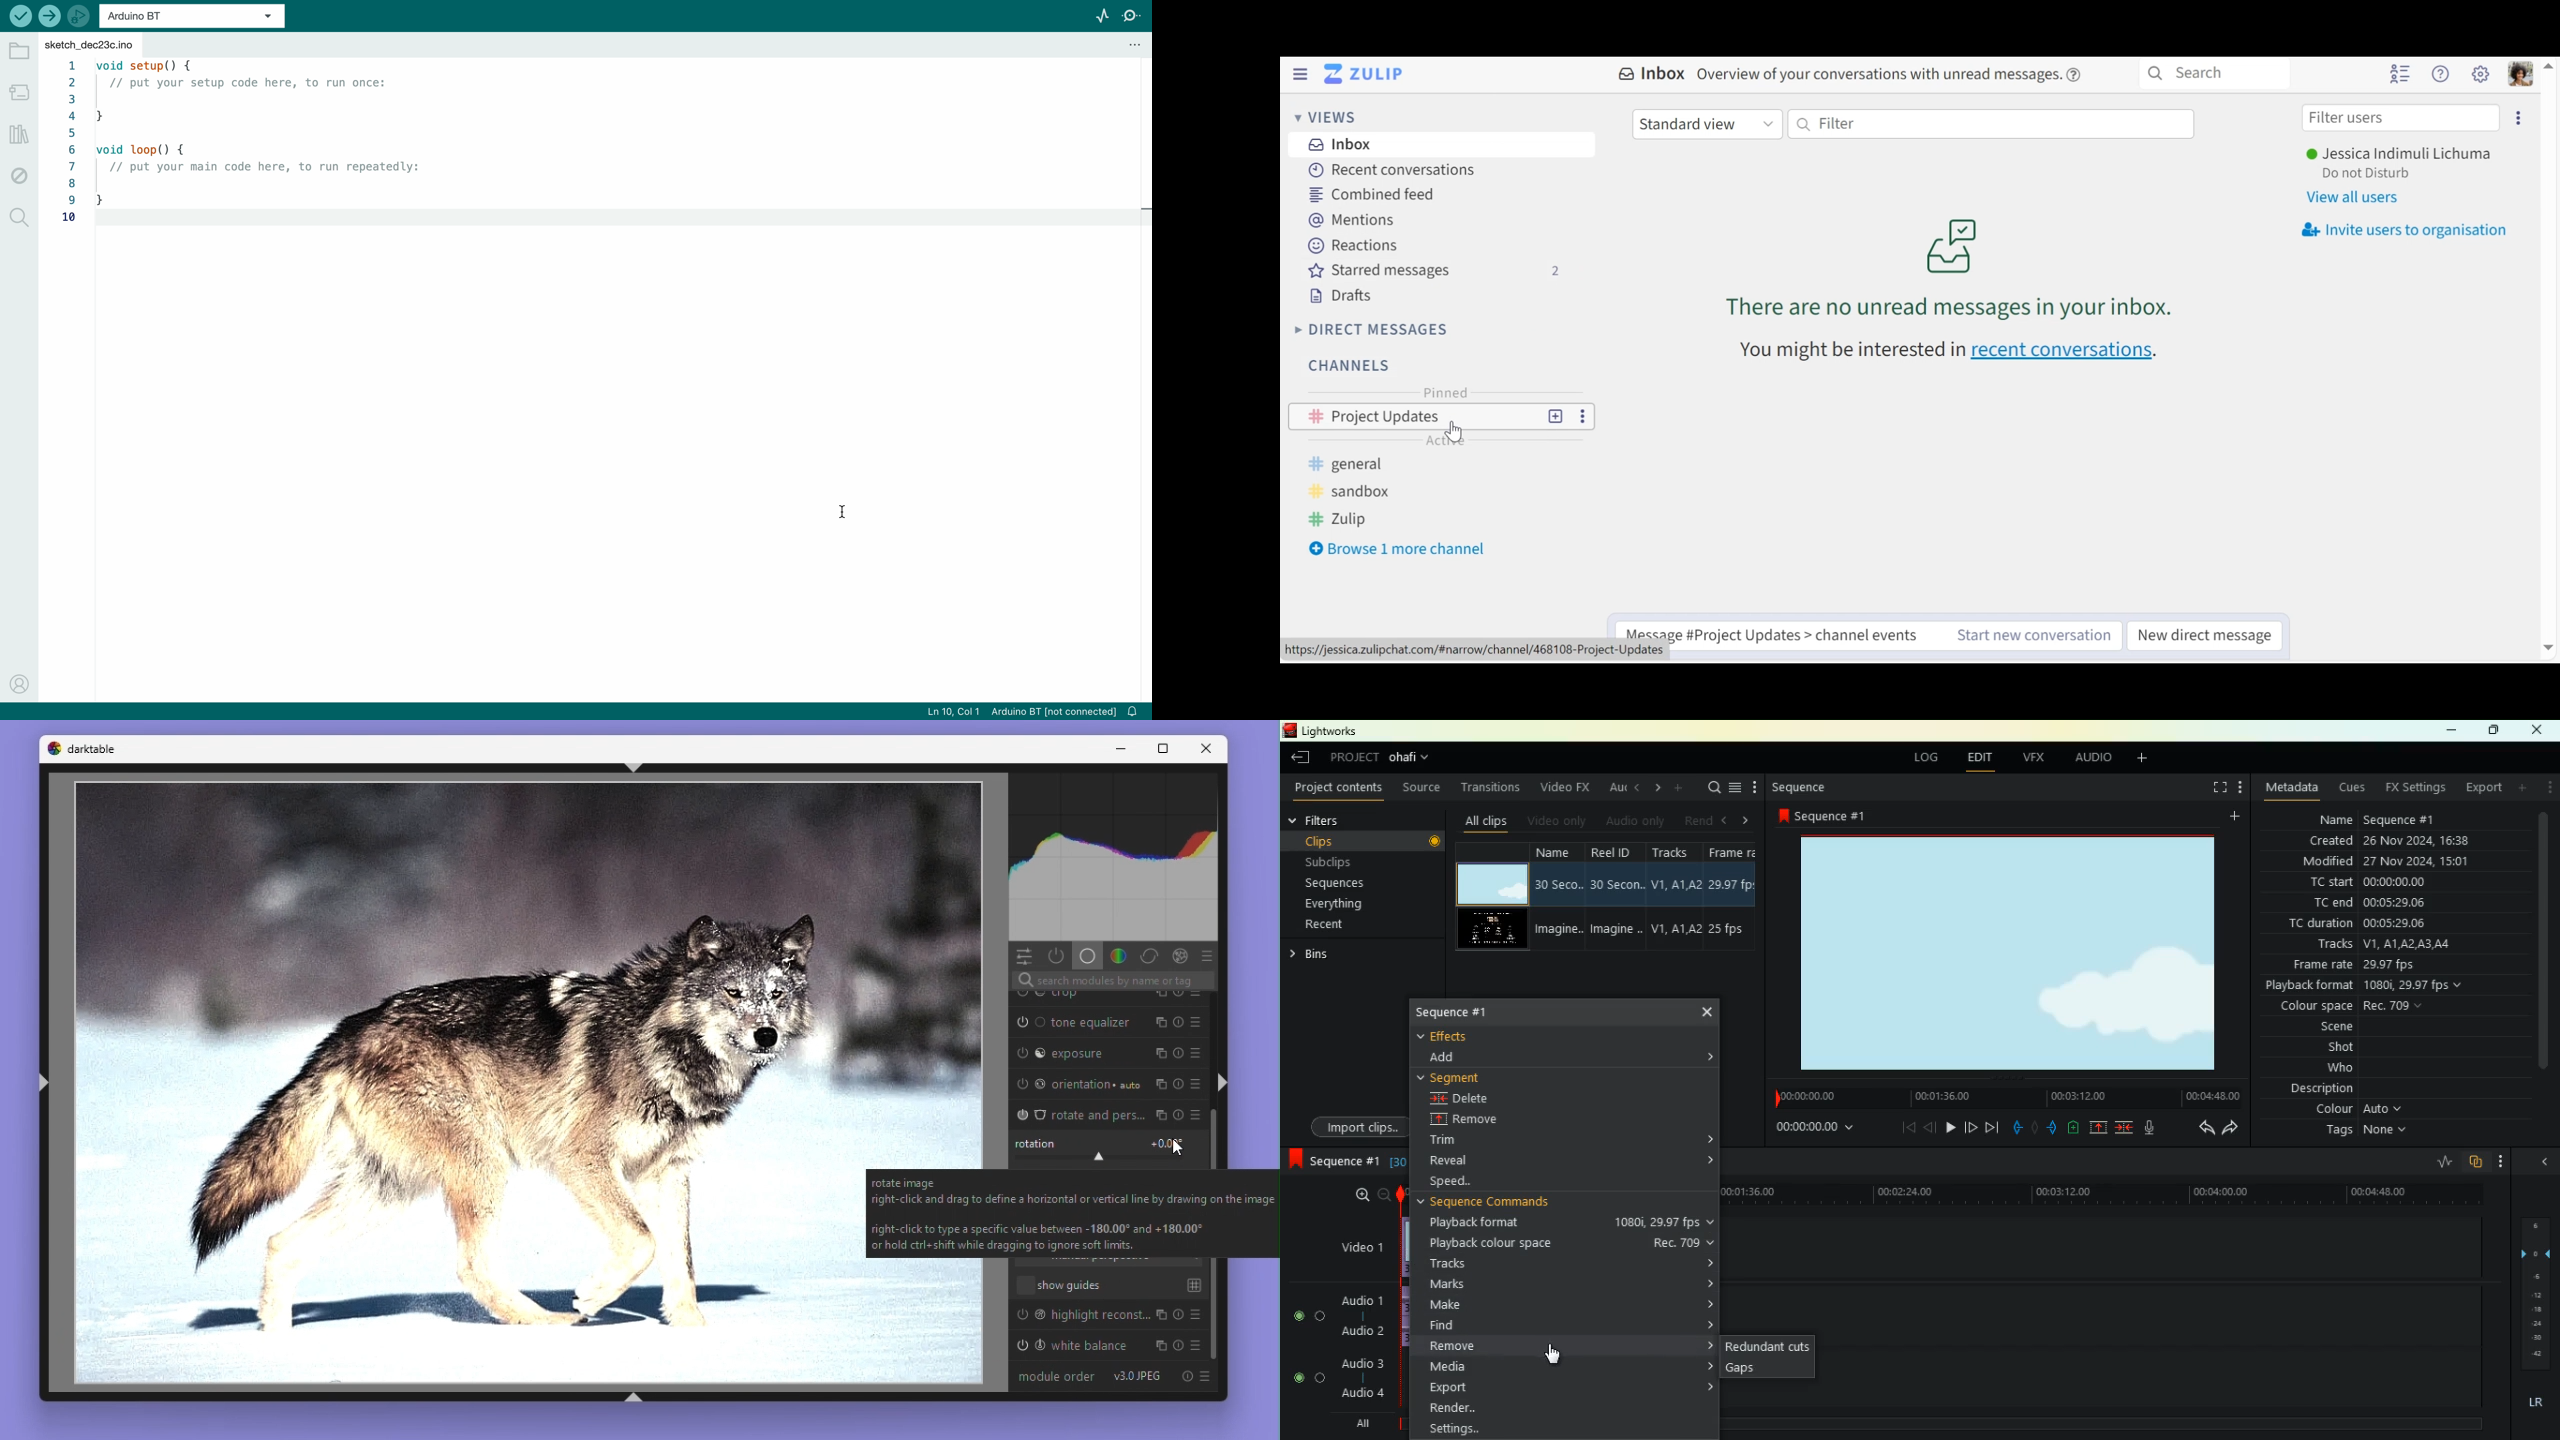 The height and width of the screenshot is (1456, 2576). Describe the element at coordinates (2364, 1133) in the screenshot. I see `tags None` at that location.